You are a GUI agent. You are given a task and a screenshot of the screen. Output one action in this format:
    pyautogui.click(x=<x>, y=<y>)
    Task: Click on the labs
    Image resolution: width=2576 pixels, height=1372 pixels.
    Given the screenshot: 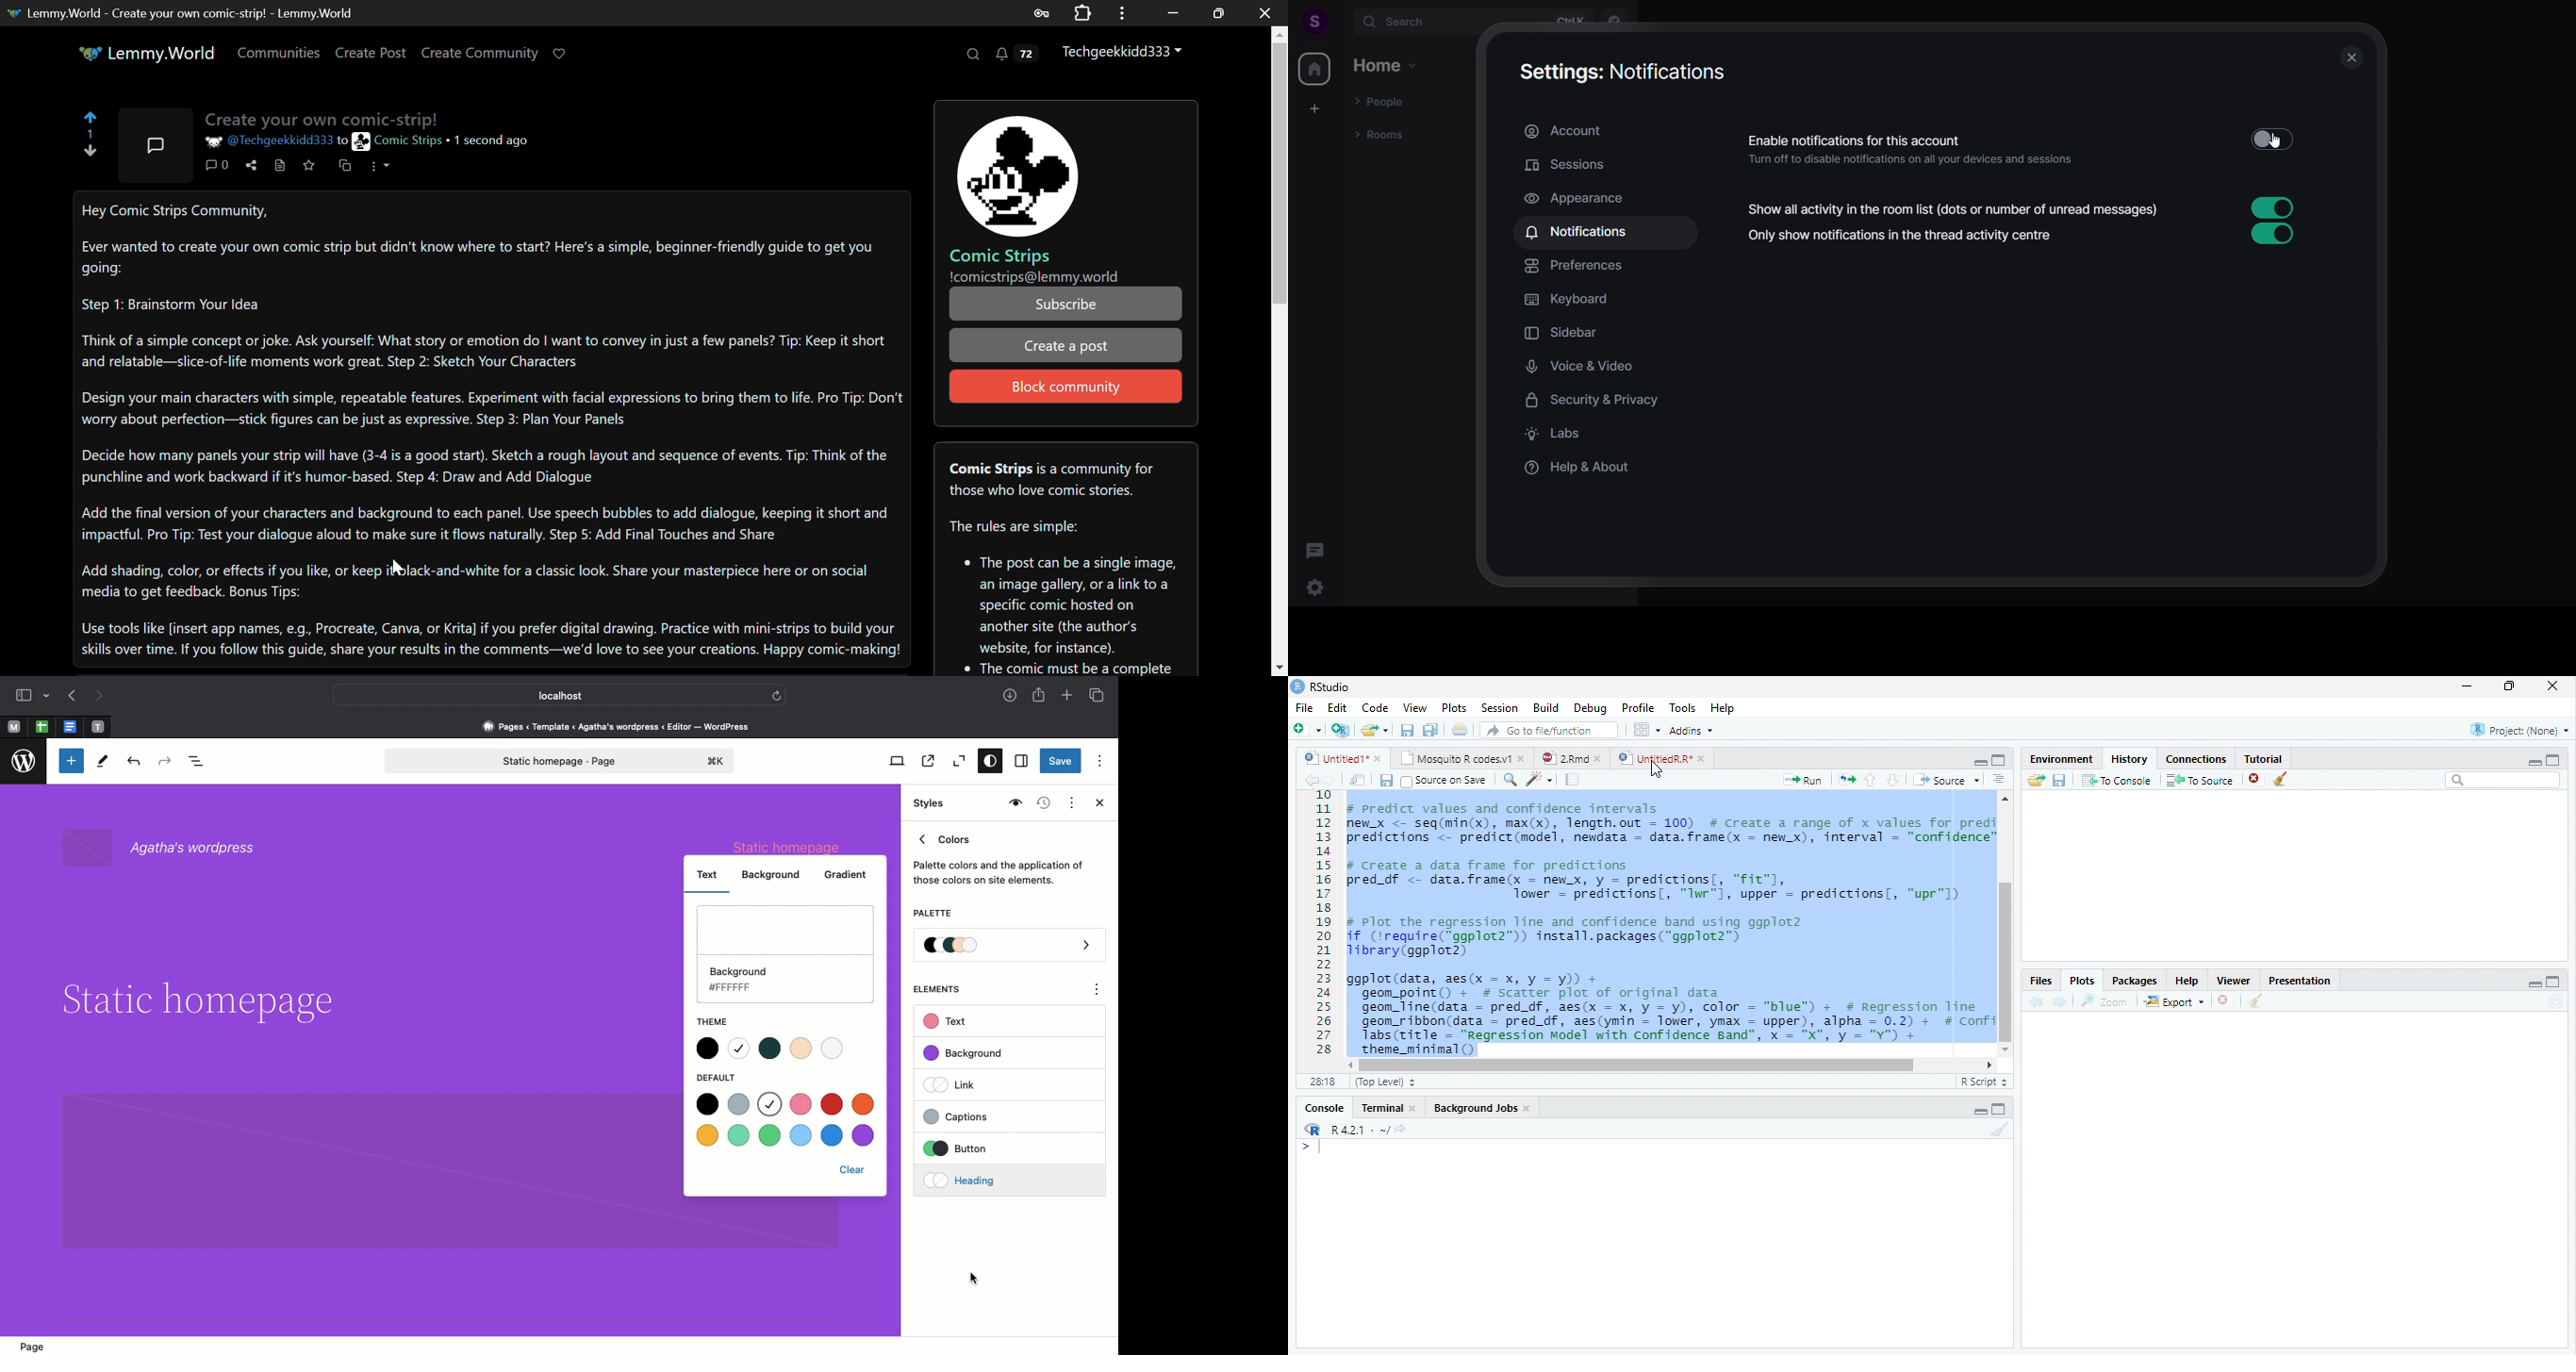 What is the action you would take?
    pyautogui.click(x=1562, y=436)
    